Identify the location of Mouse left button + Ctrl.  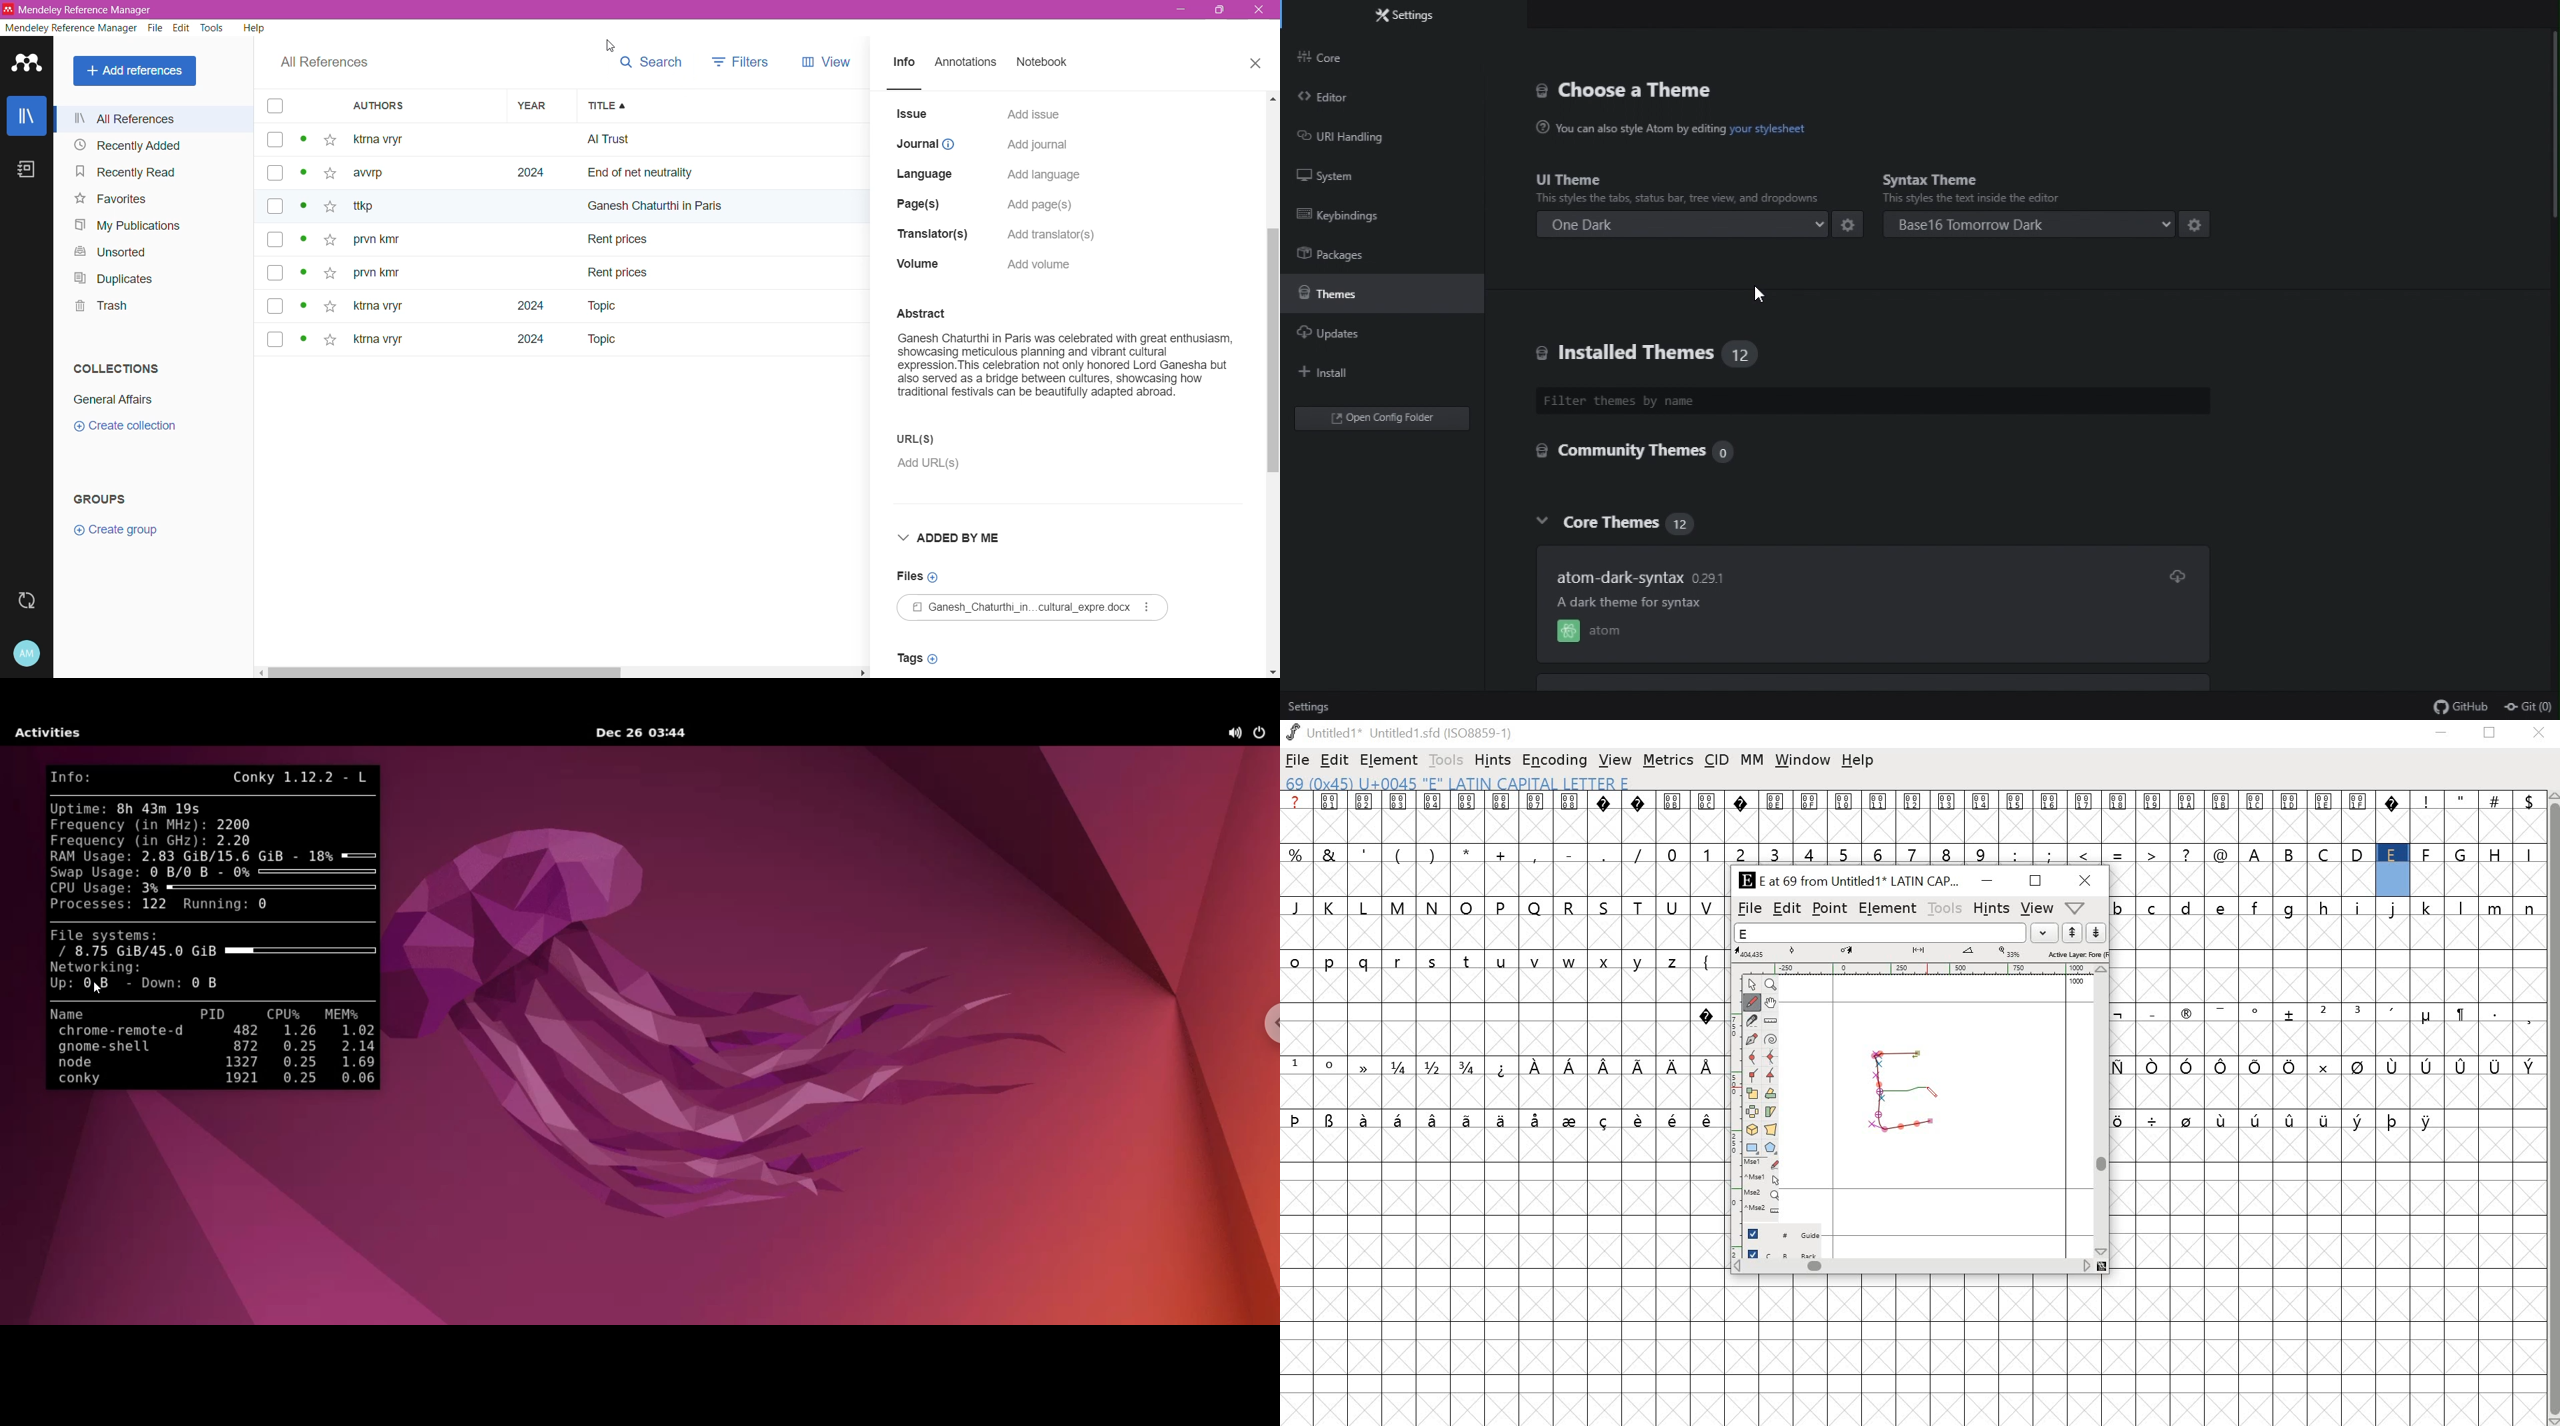
(1761, 1180).